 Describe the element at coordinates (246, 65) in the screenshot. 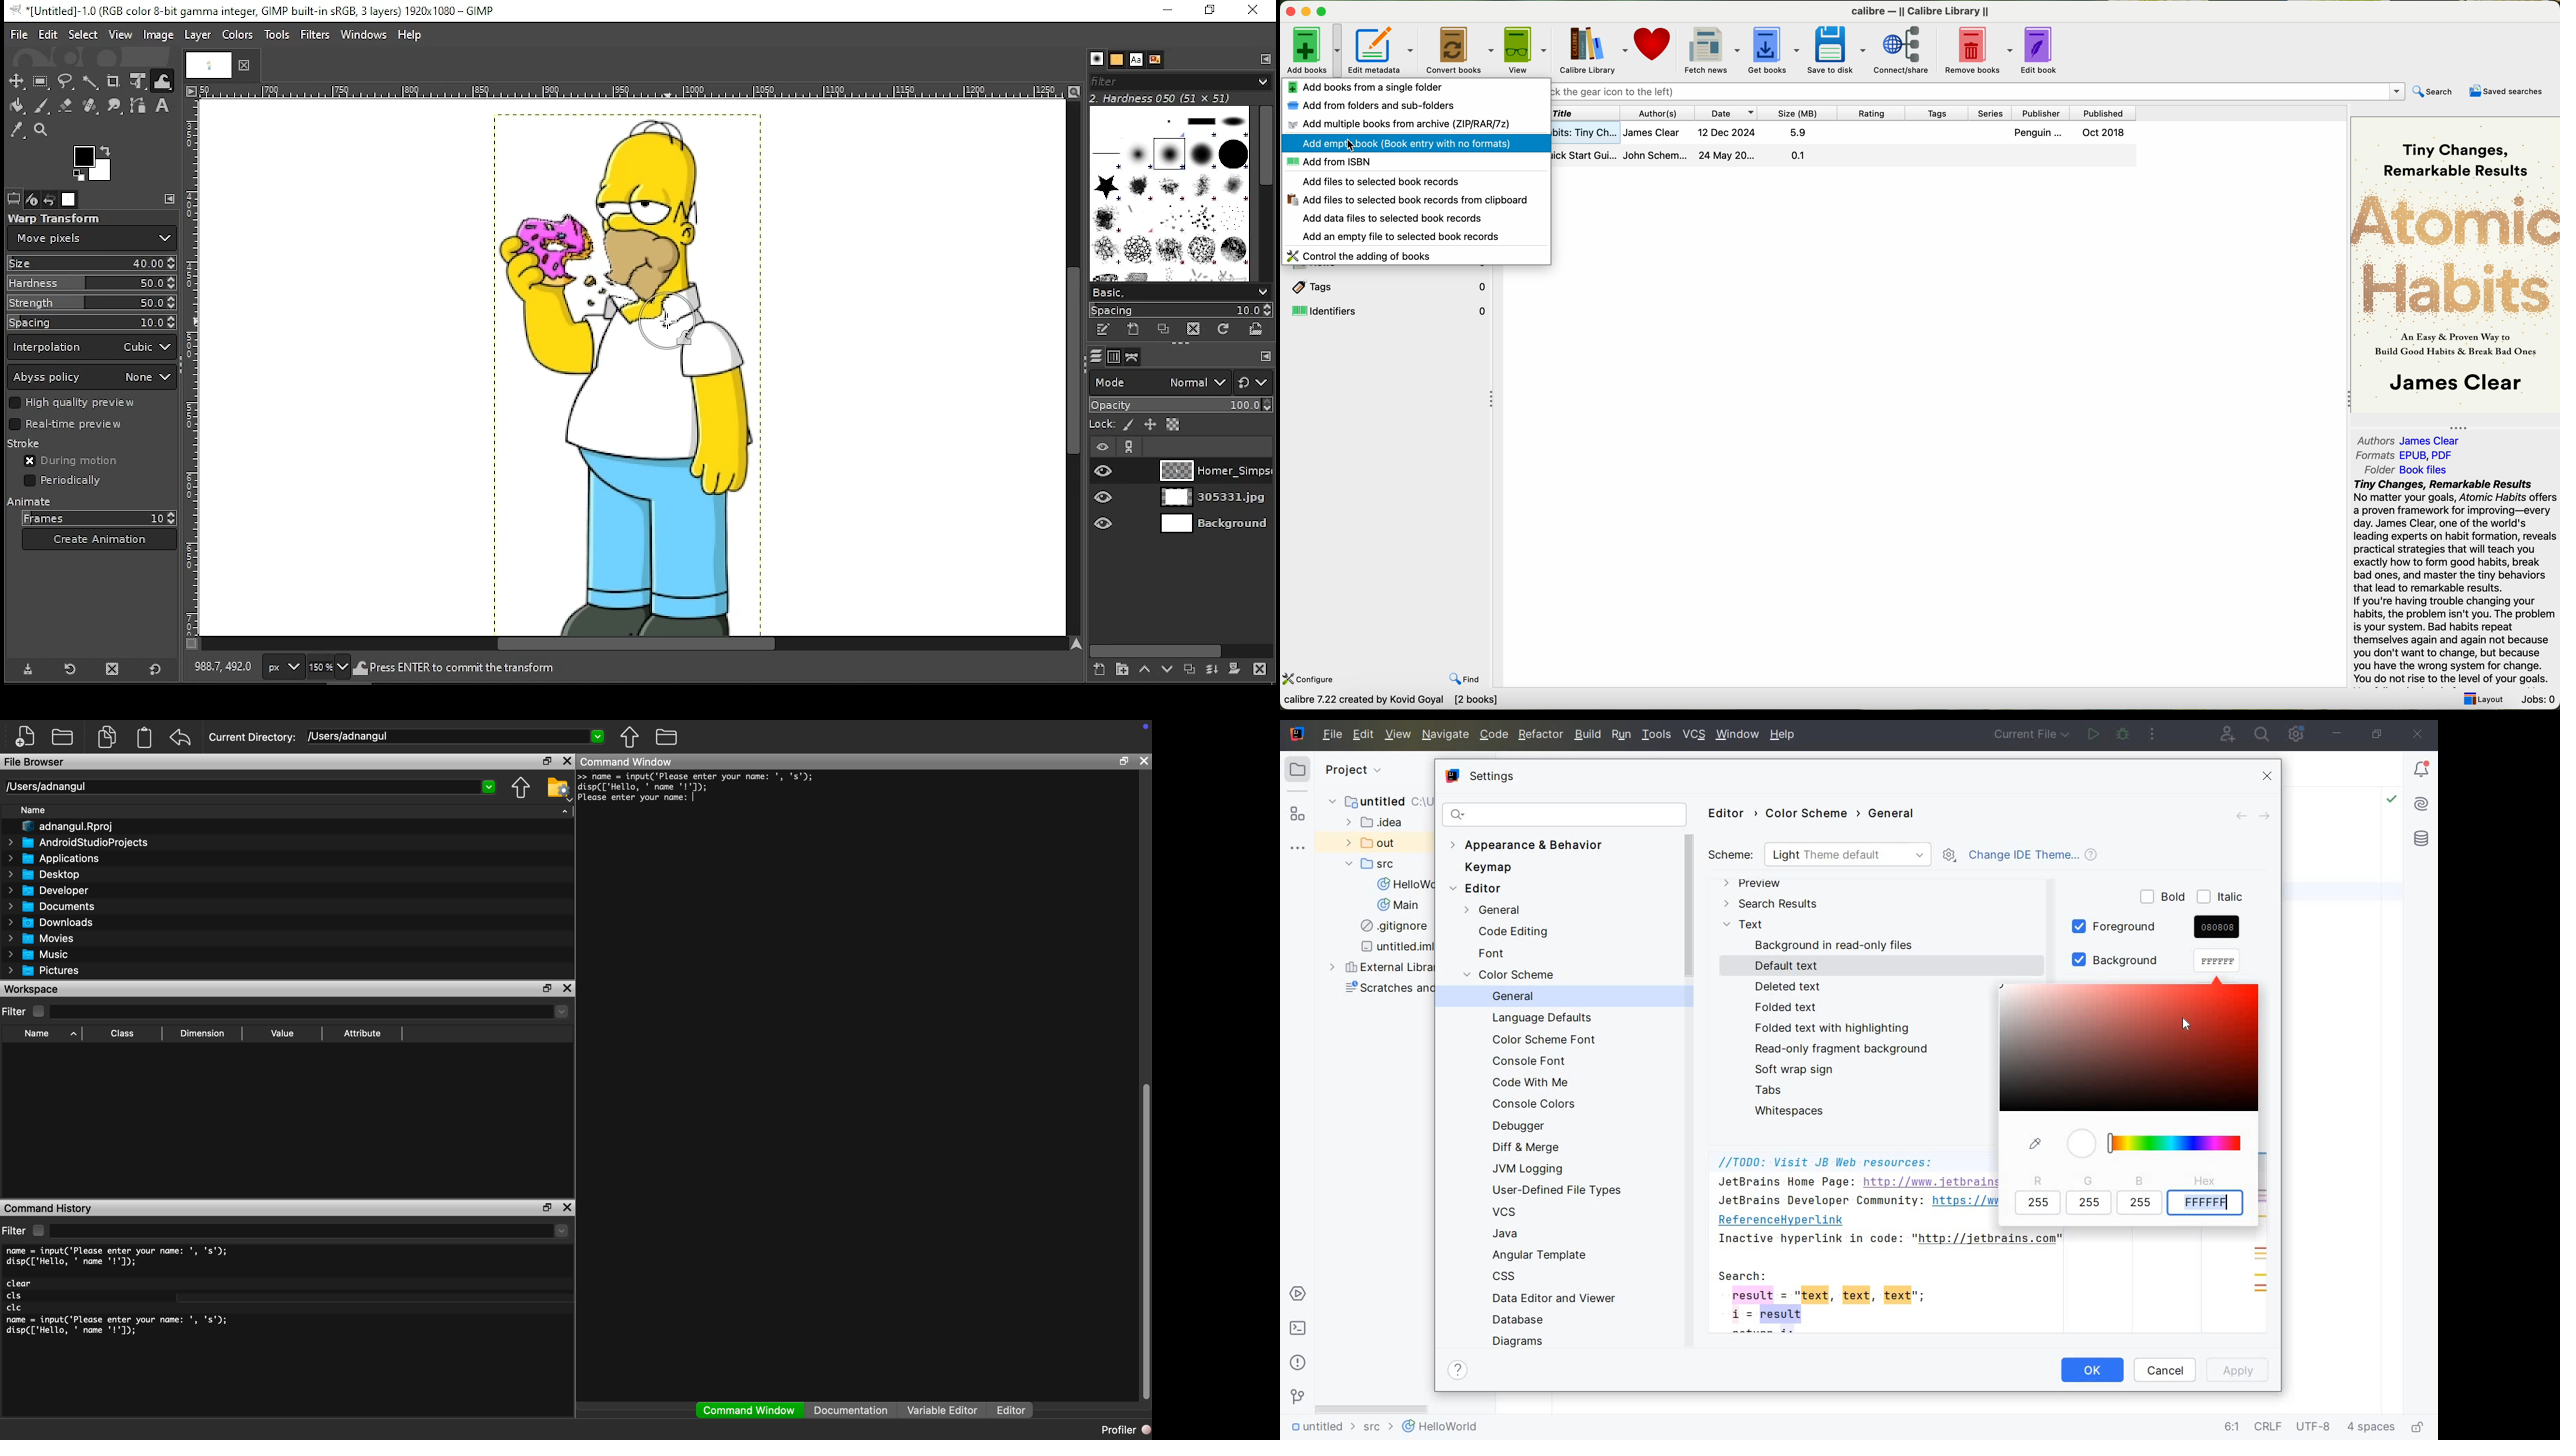

I see `close` at that location.